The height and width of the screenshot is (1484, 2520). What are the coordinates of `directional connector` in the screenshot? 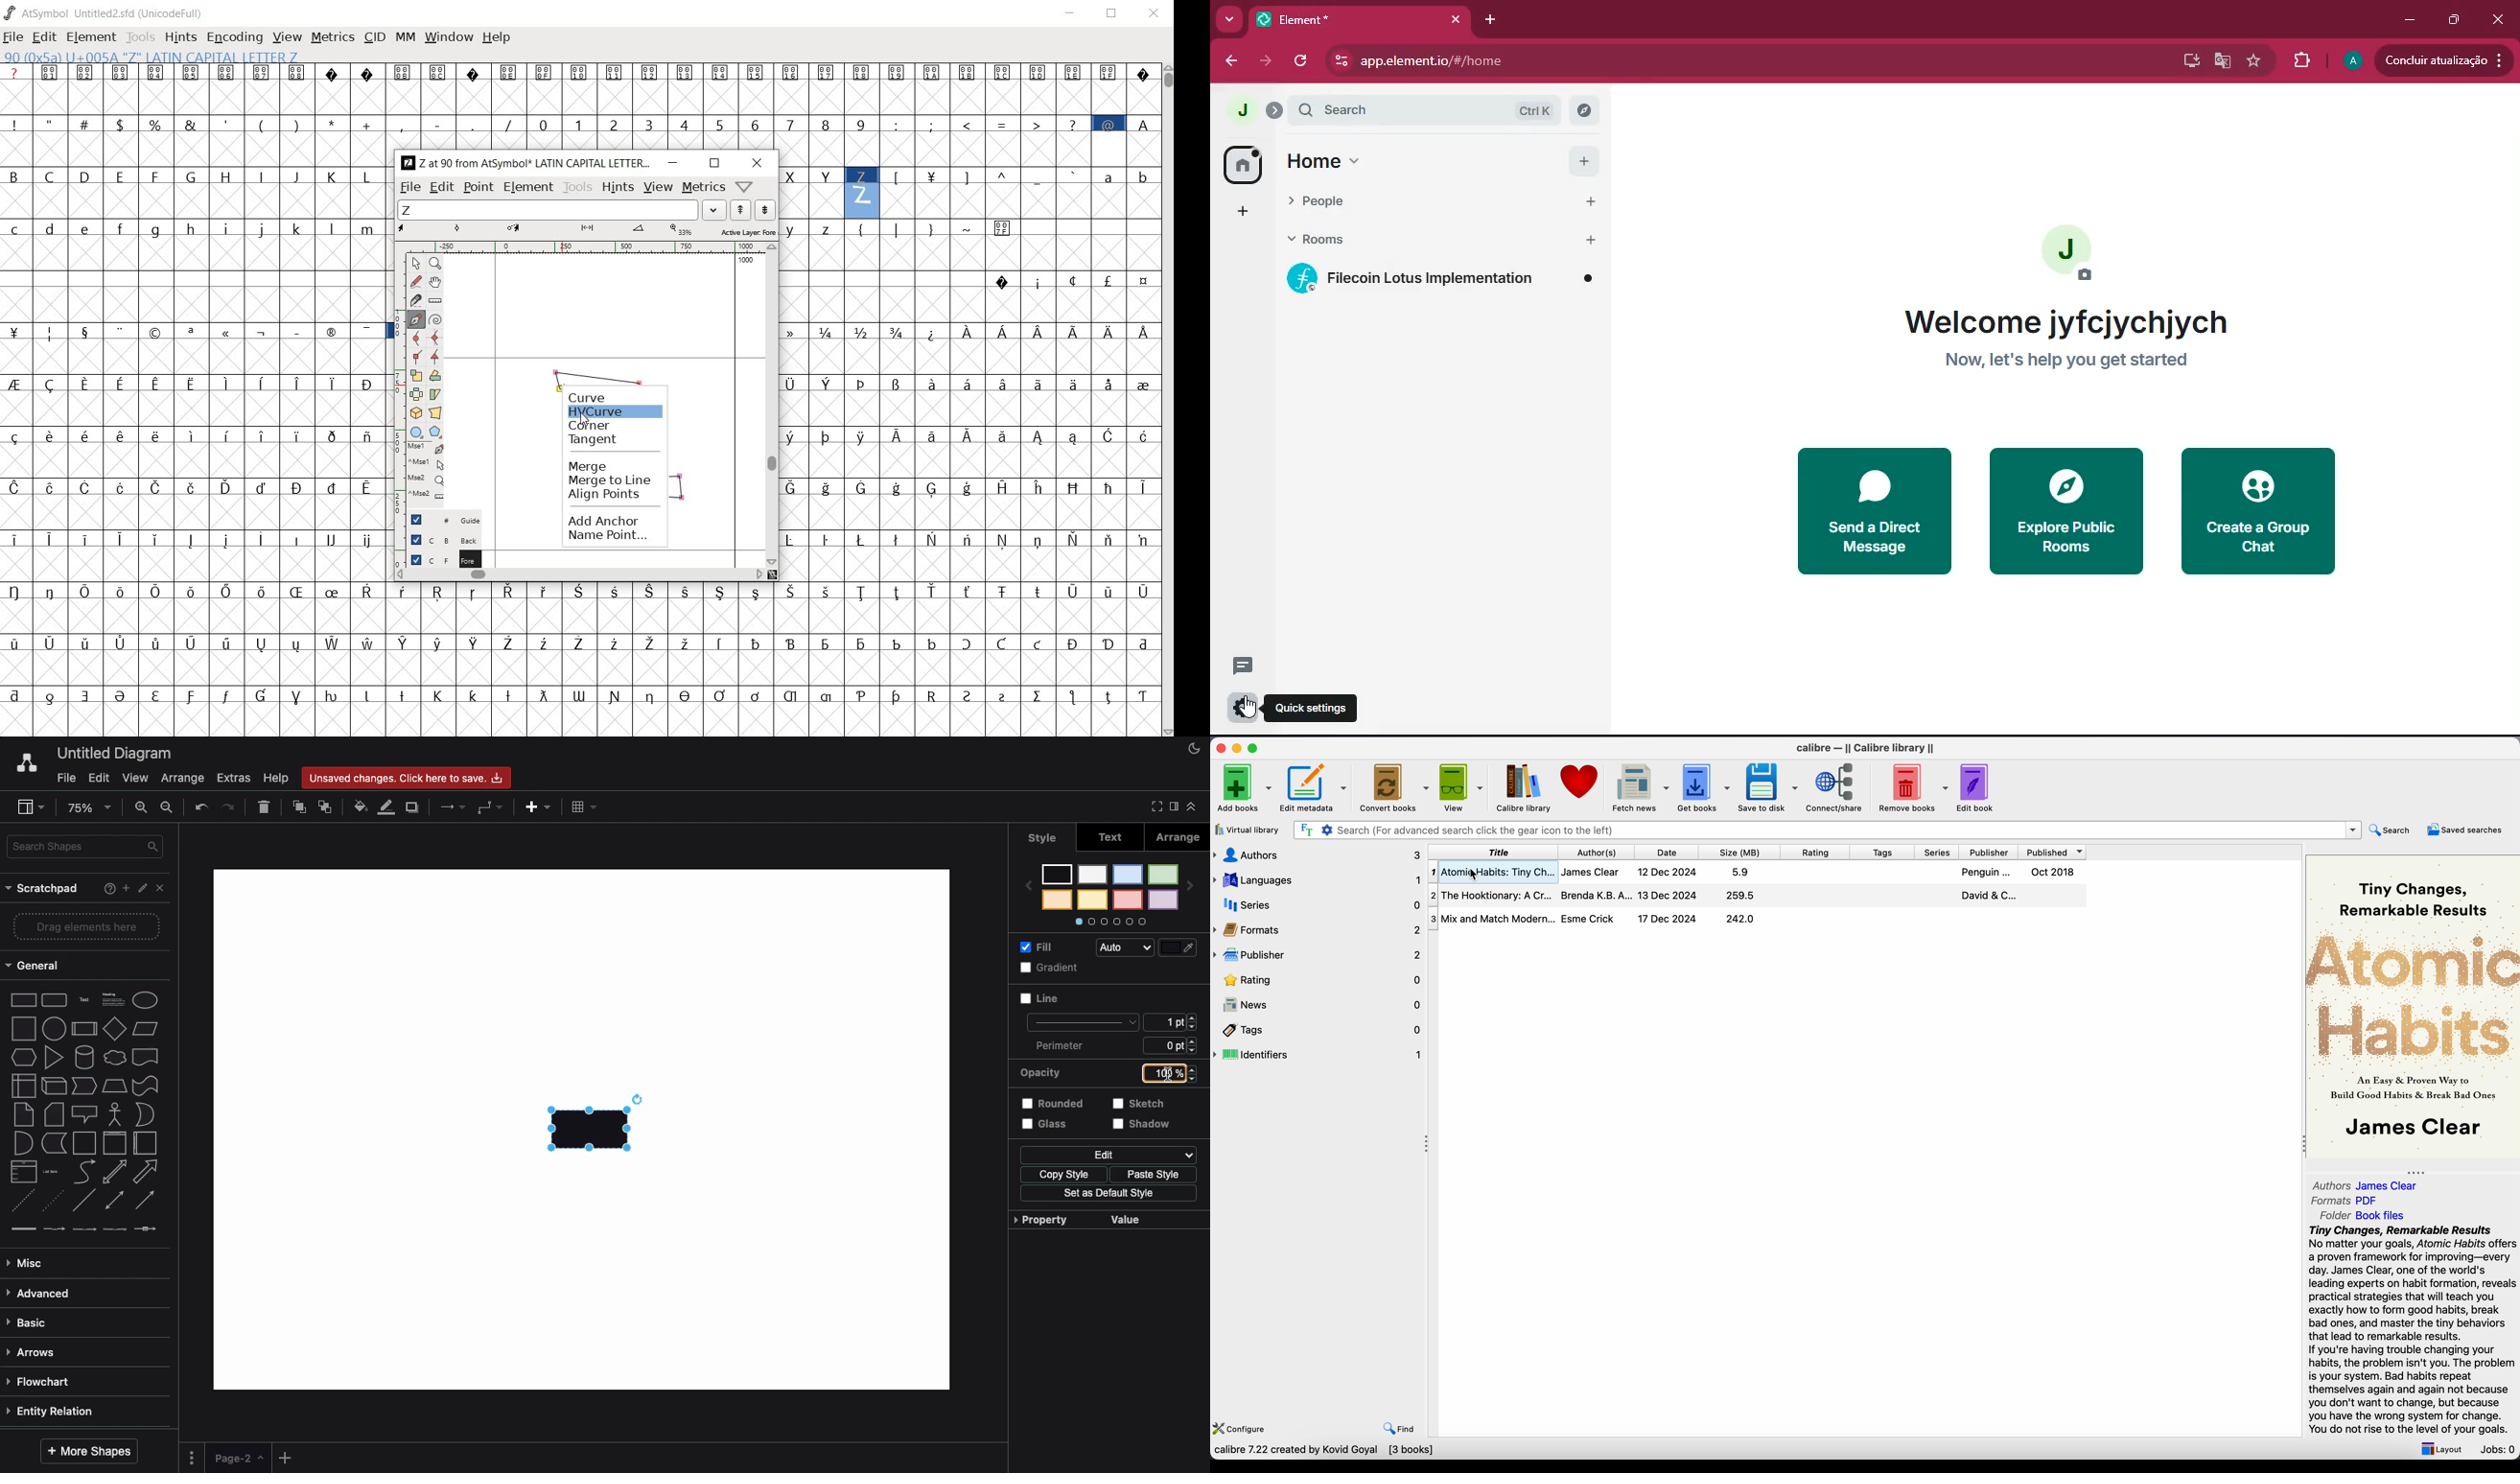 It's located at (145, 1199).